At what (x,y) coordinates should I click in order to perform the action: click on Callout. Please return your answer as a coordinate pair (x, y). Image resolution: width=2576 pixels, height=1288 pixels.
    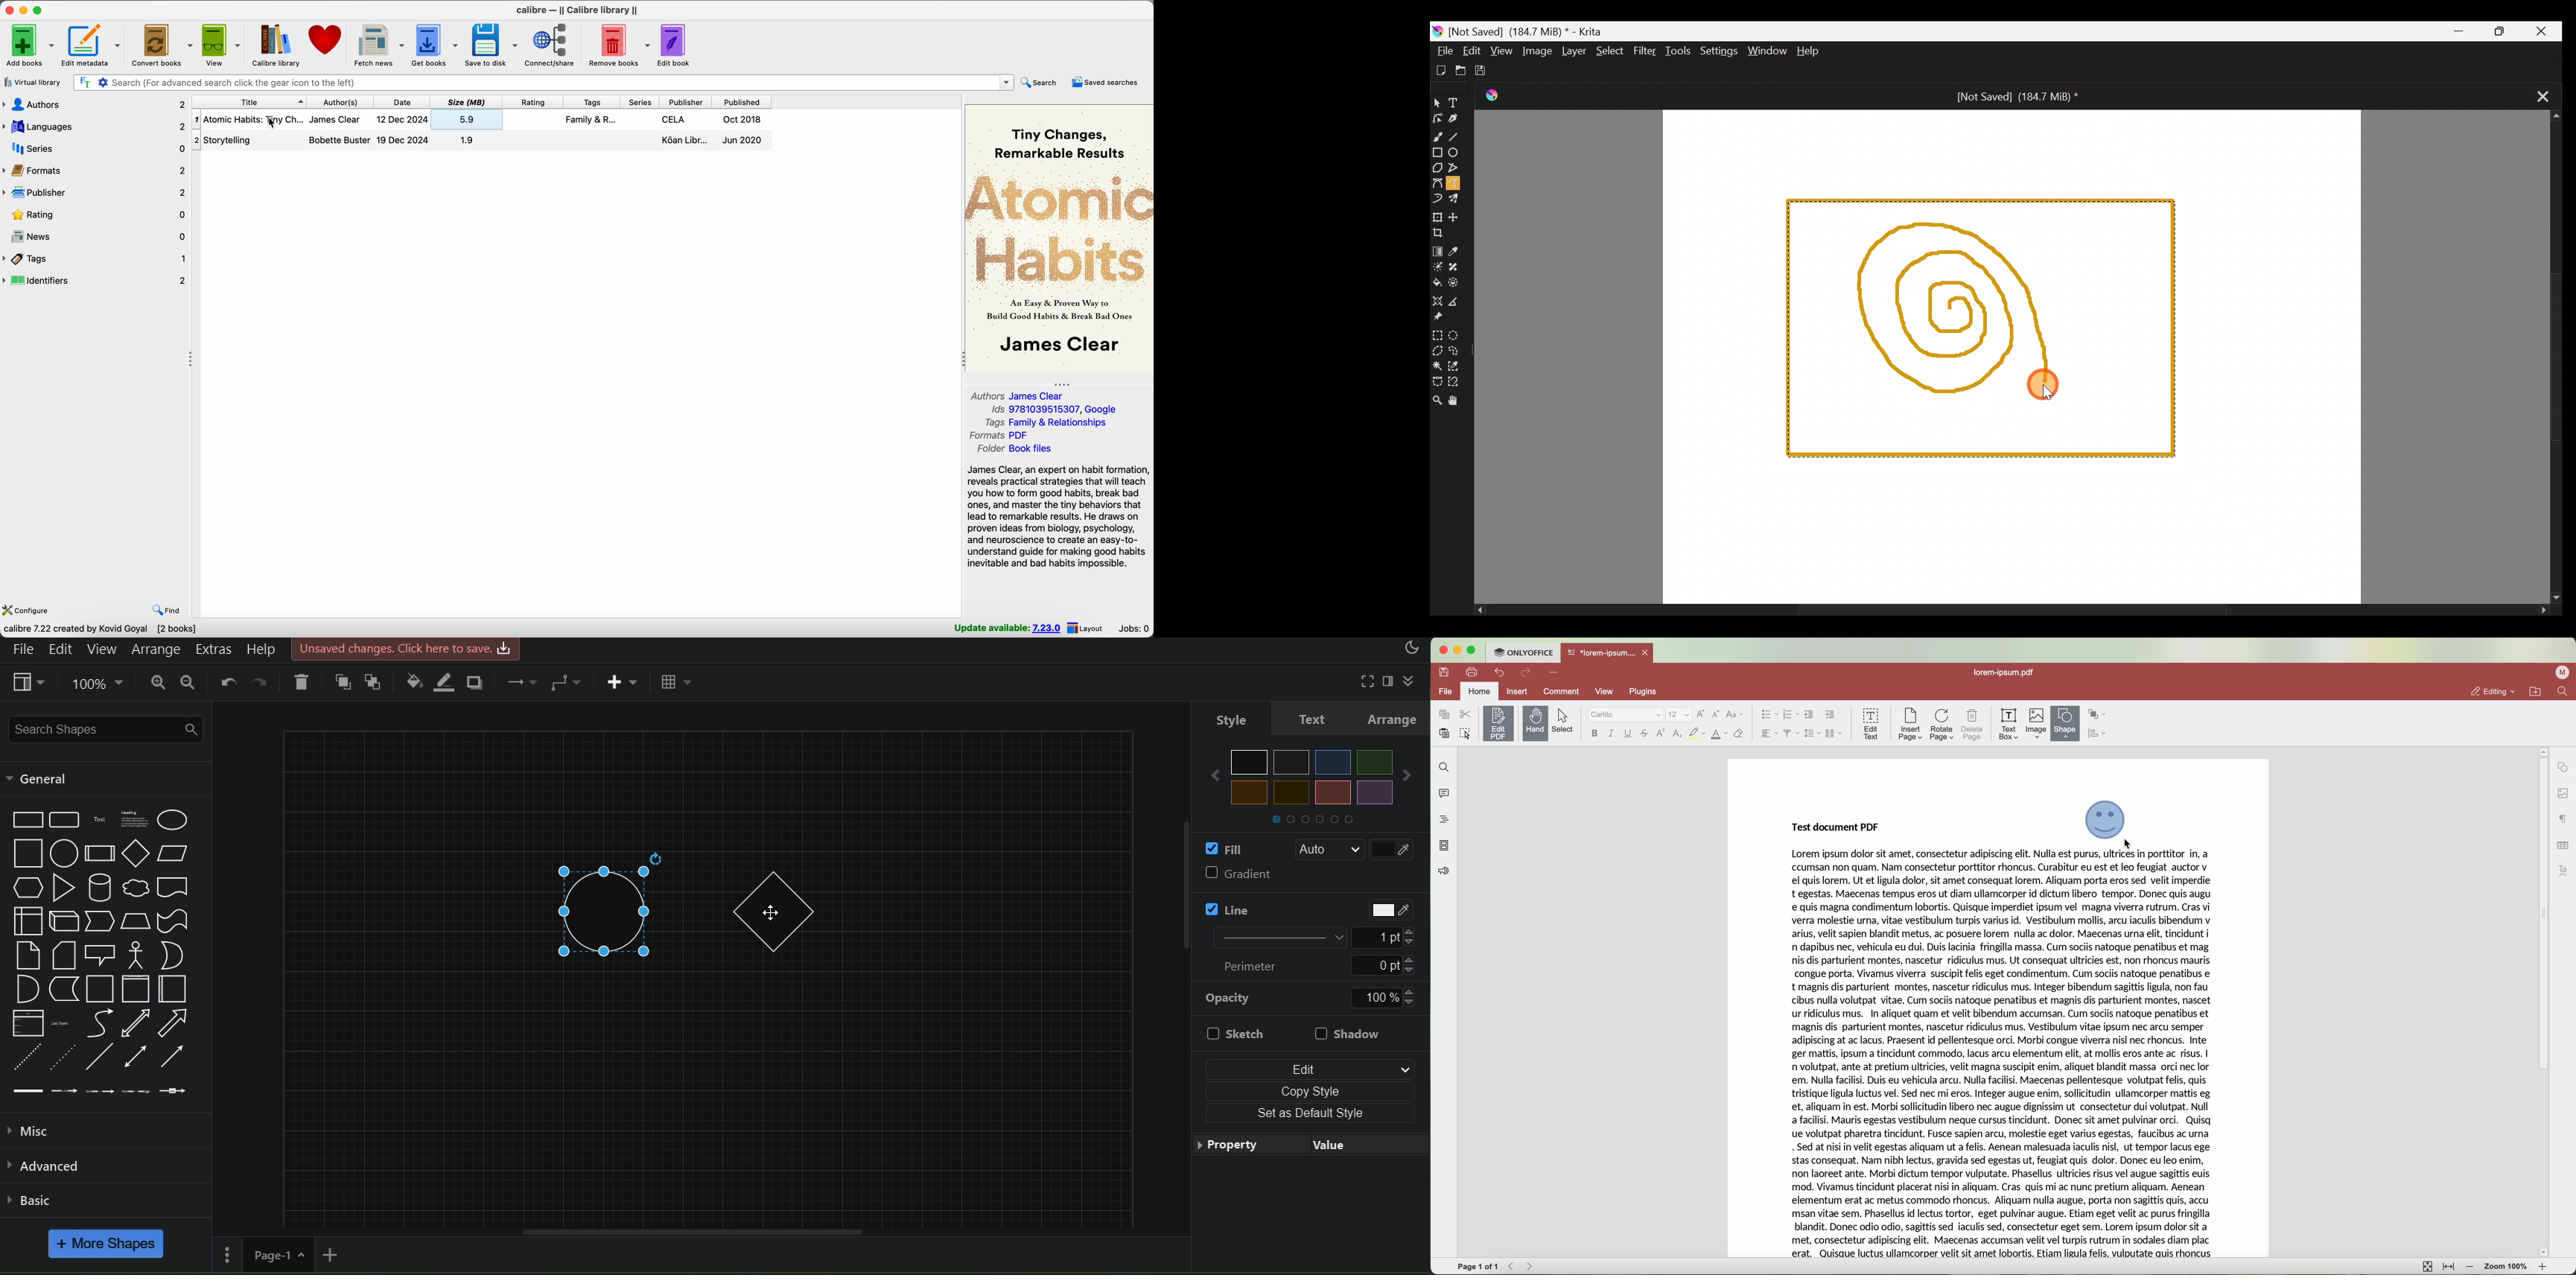
    Looking at the image, I should click on (101, 955).